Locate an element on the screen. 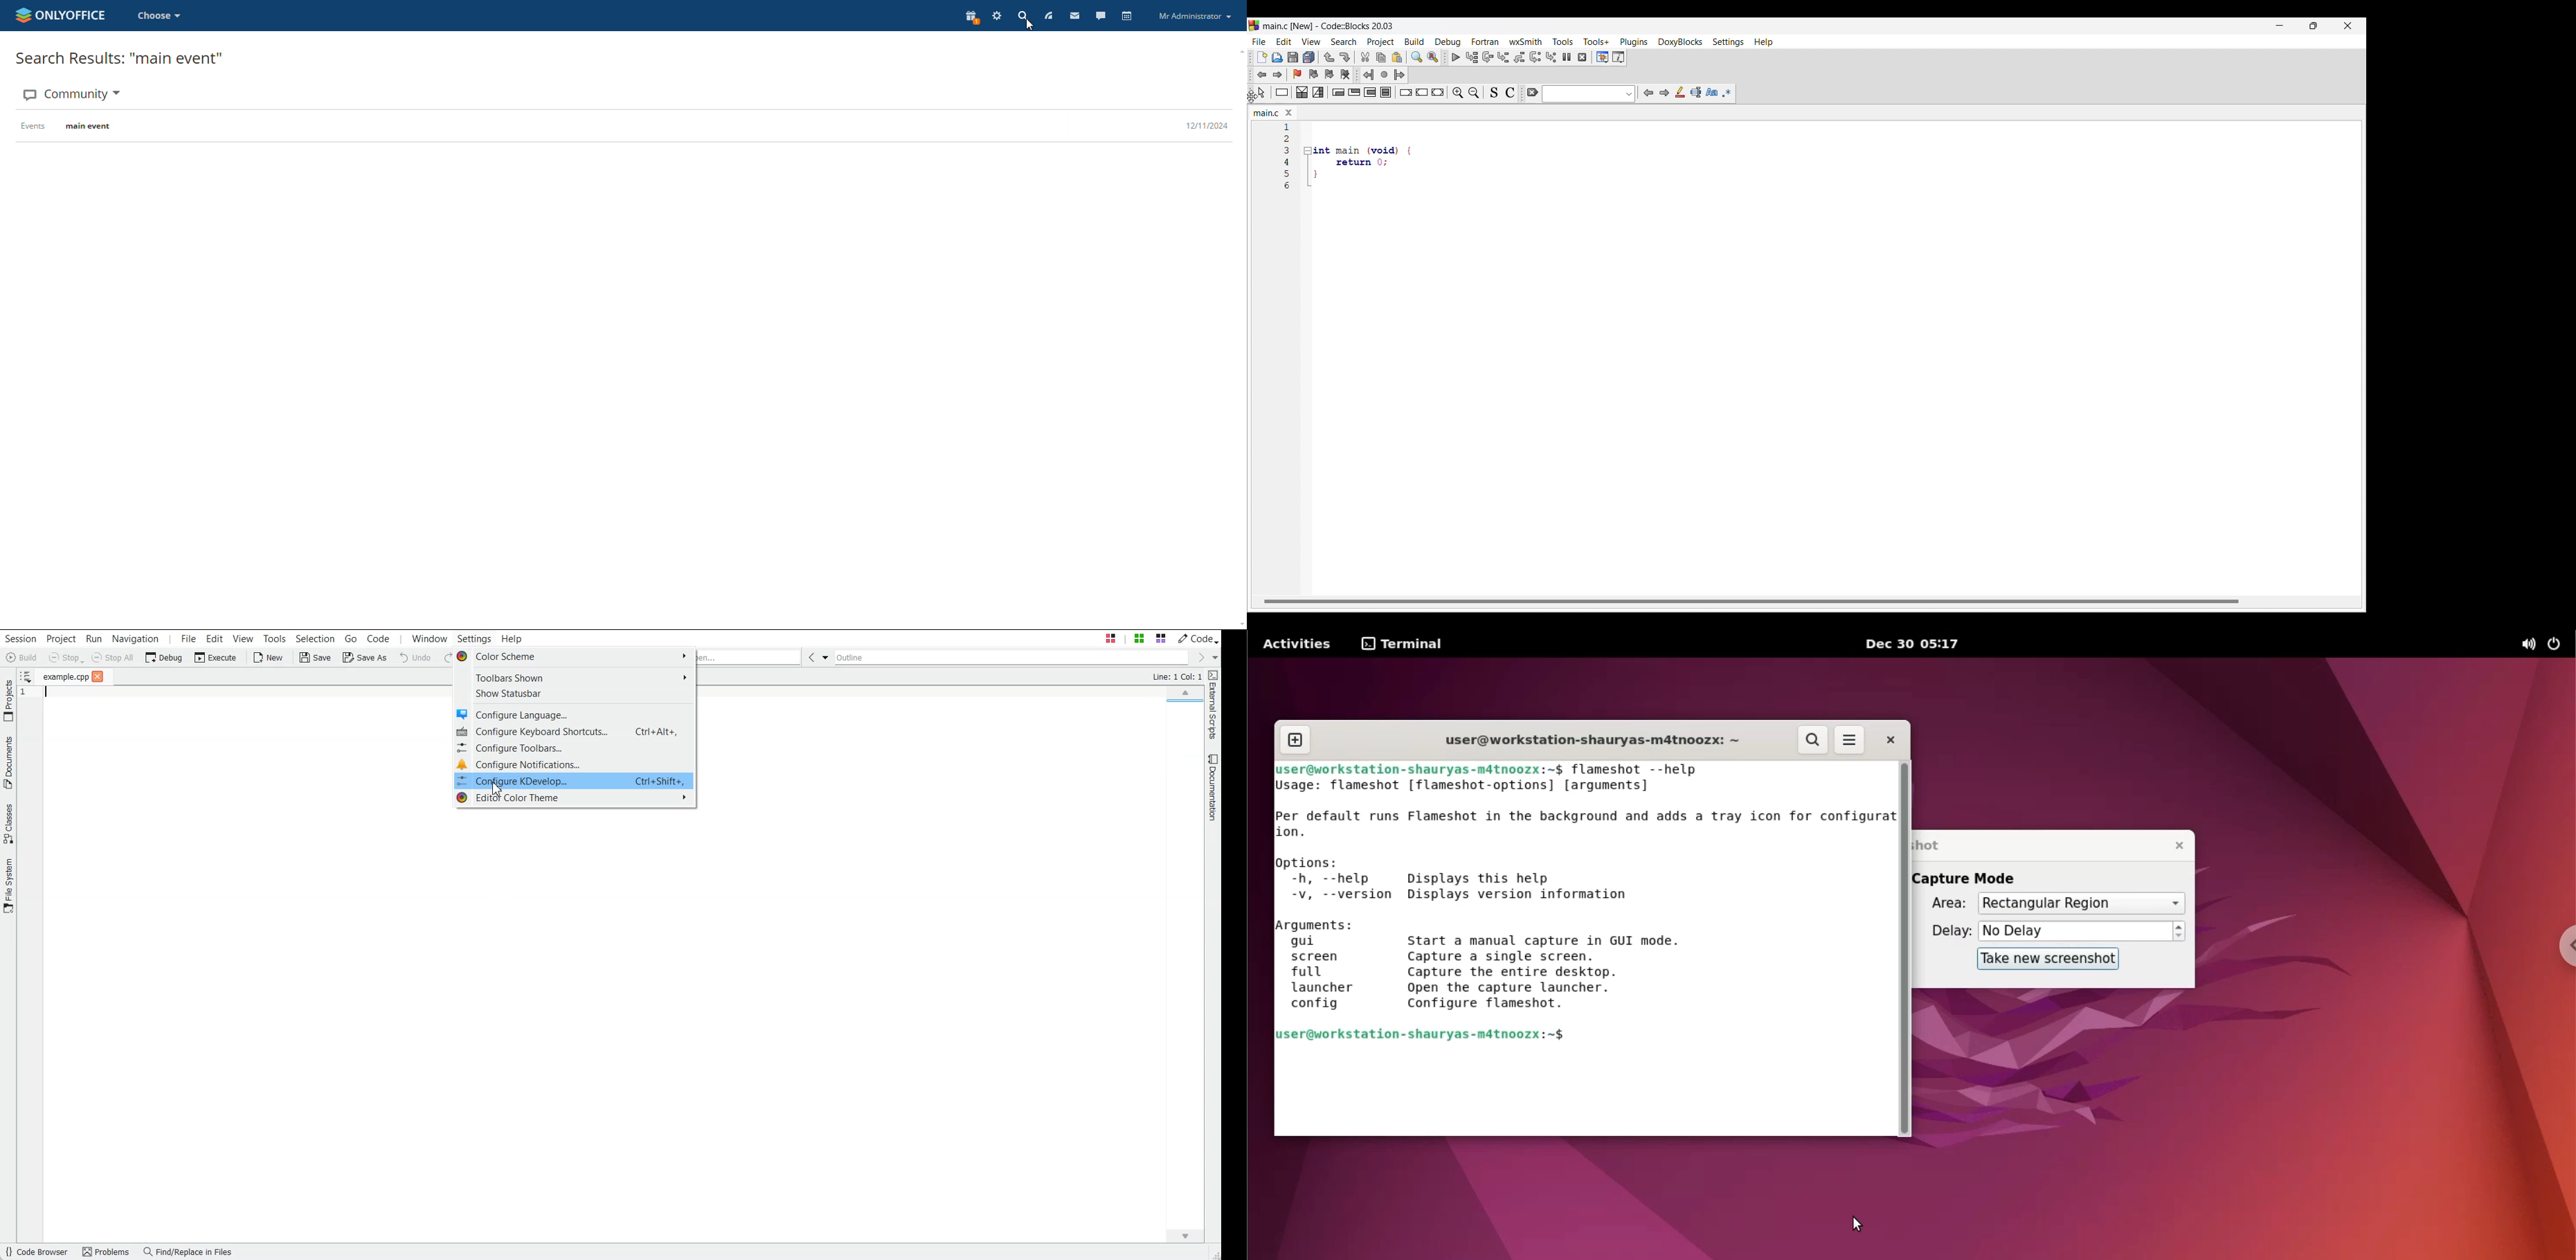 This screenshot has height=1260, width=2576. Instruction is located at coordinates (1282, 92).